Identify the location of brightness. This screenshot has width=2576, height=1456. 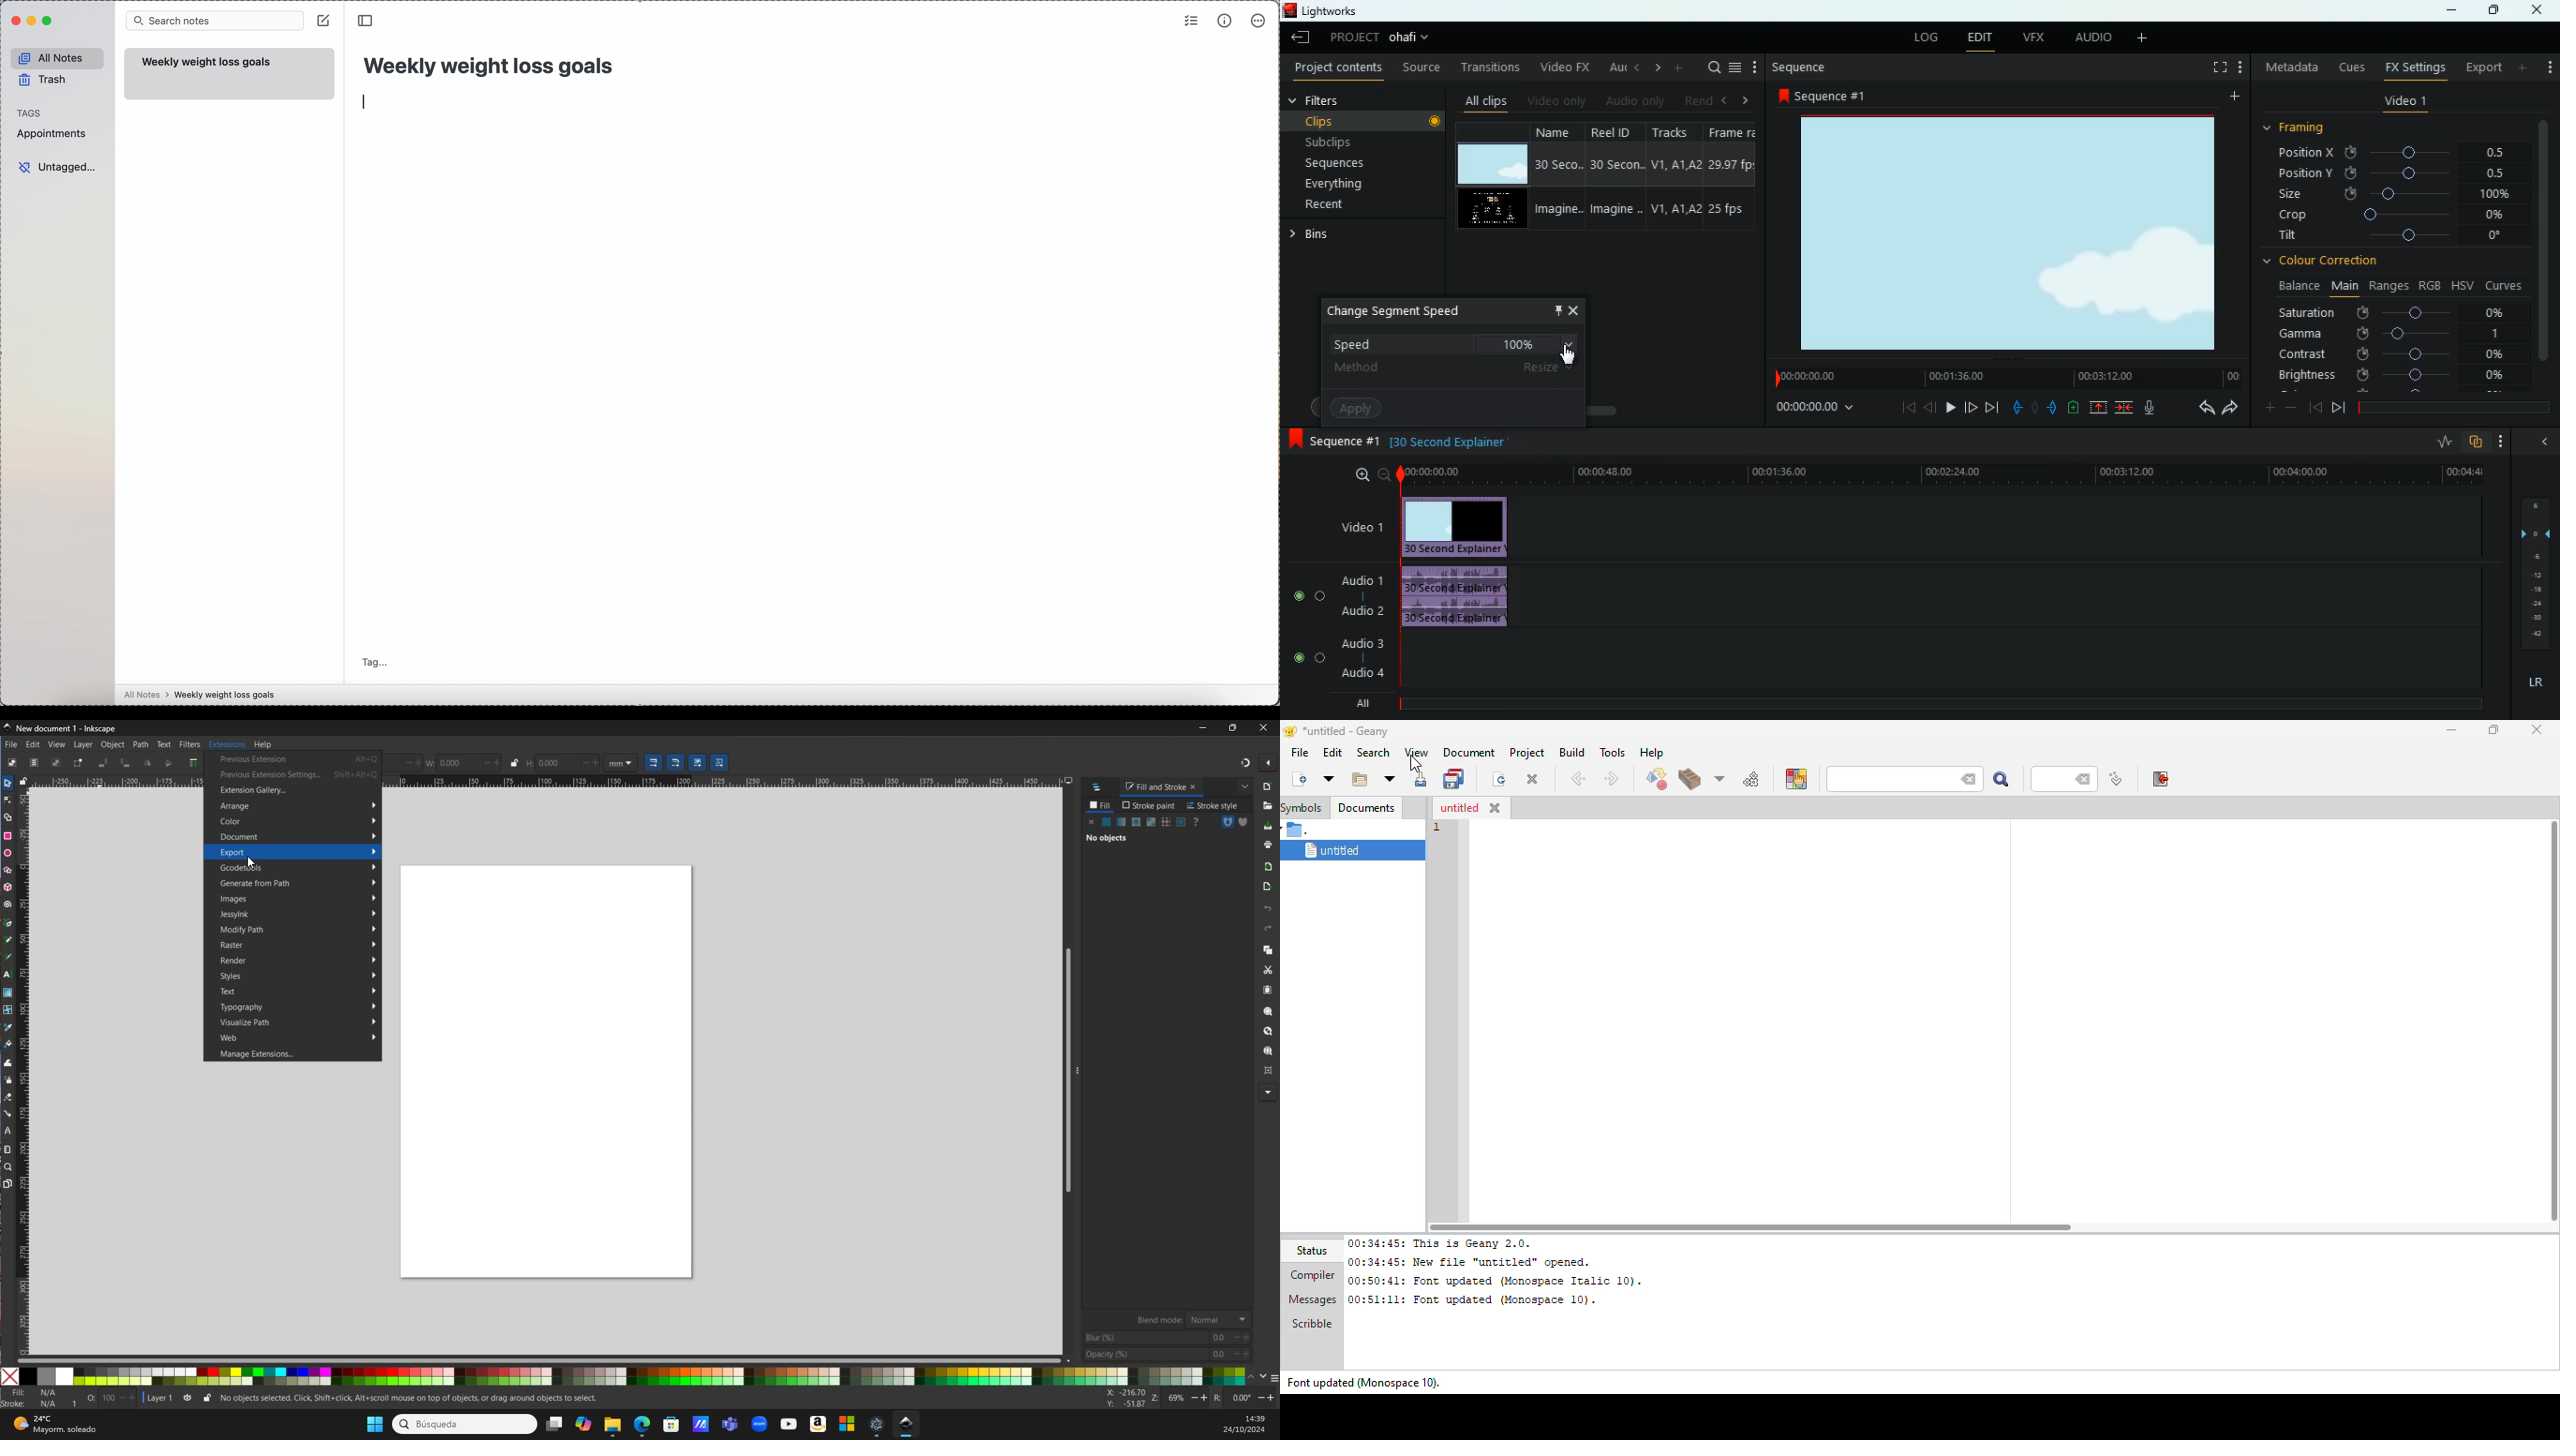
(2390, 374).